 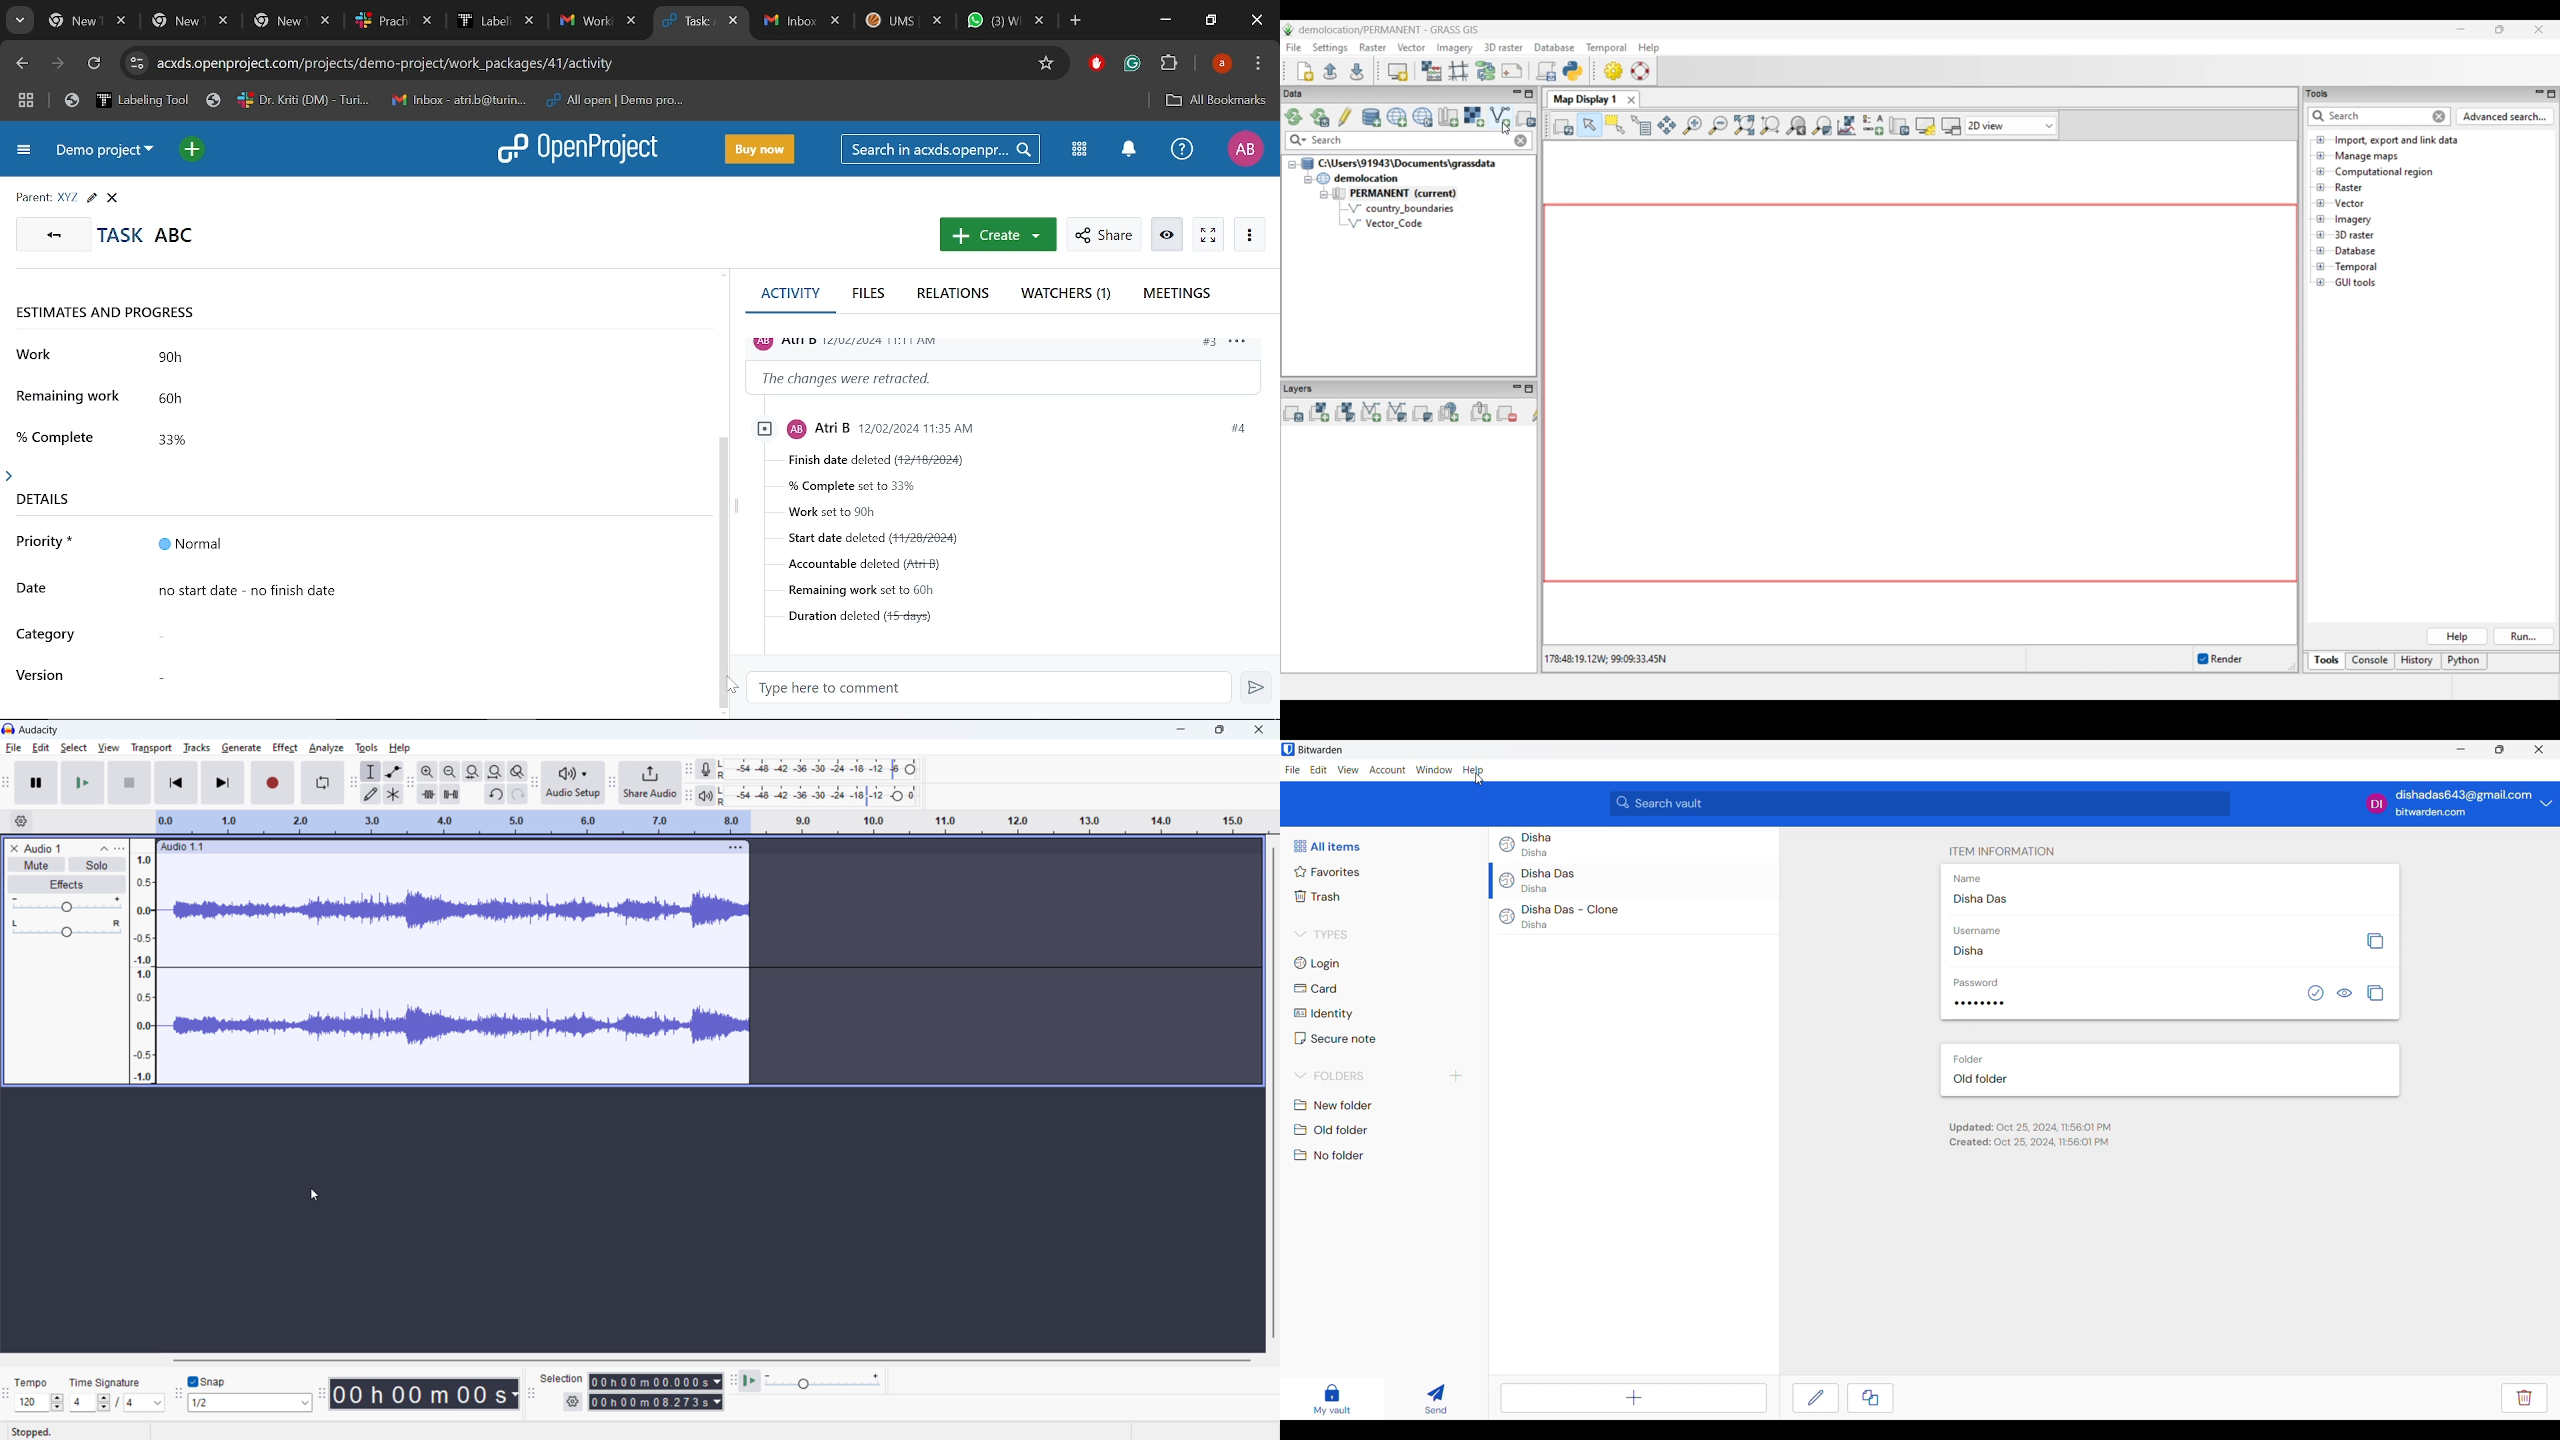 What do you see at coordinates (41, 748) in the screenshot?
I see `edit` at bounding box center [41, 748].